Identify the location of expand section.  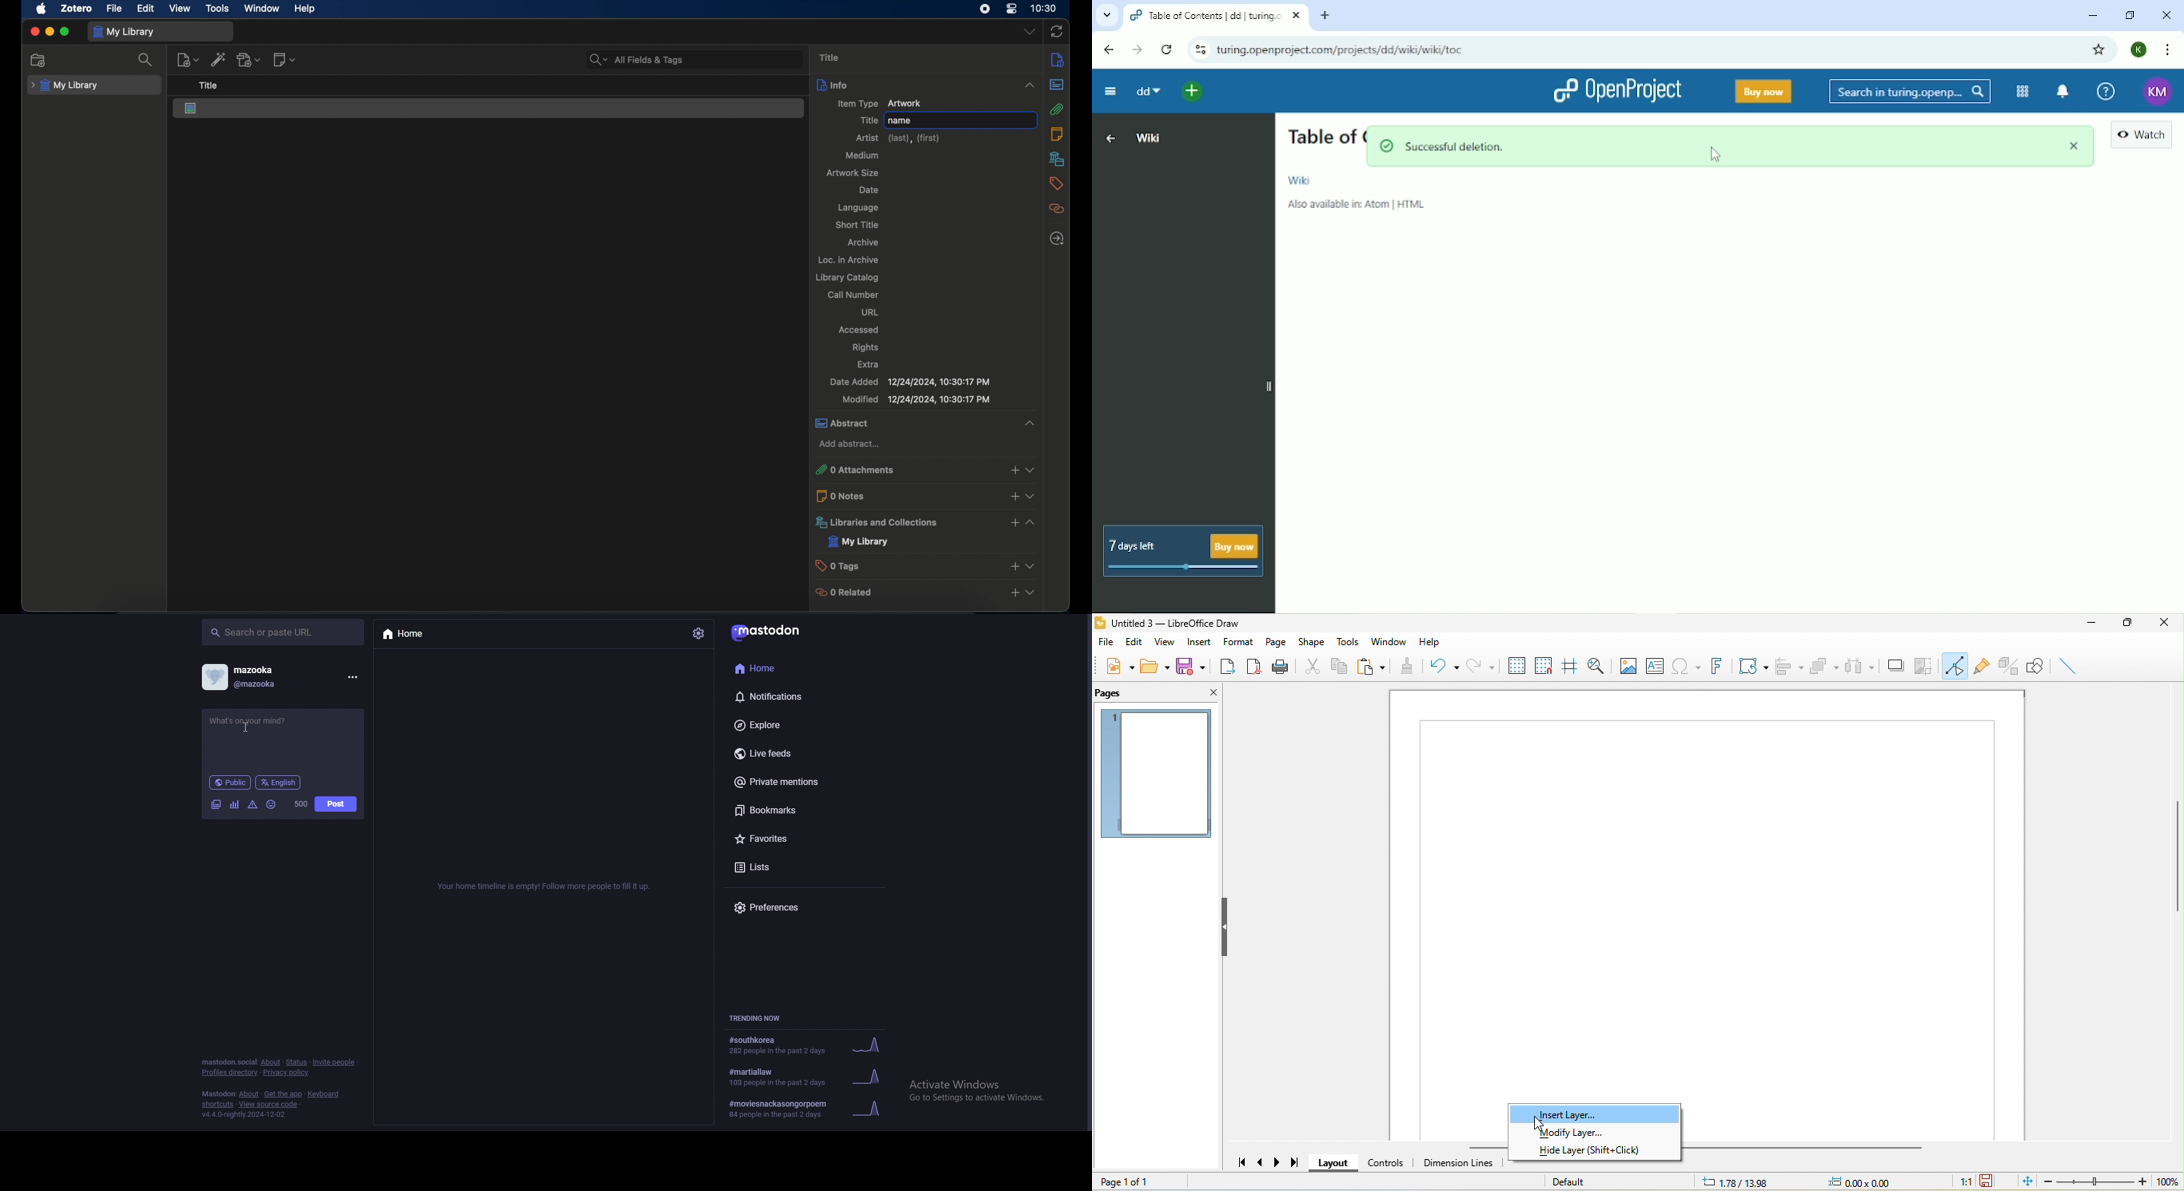
(1037, 566).